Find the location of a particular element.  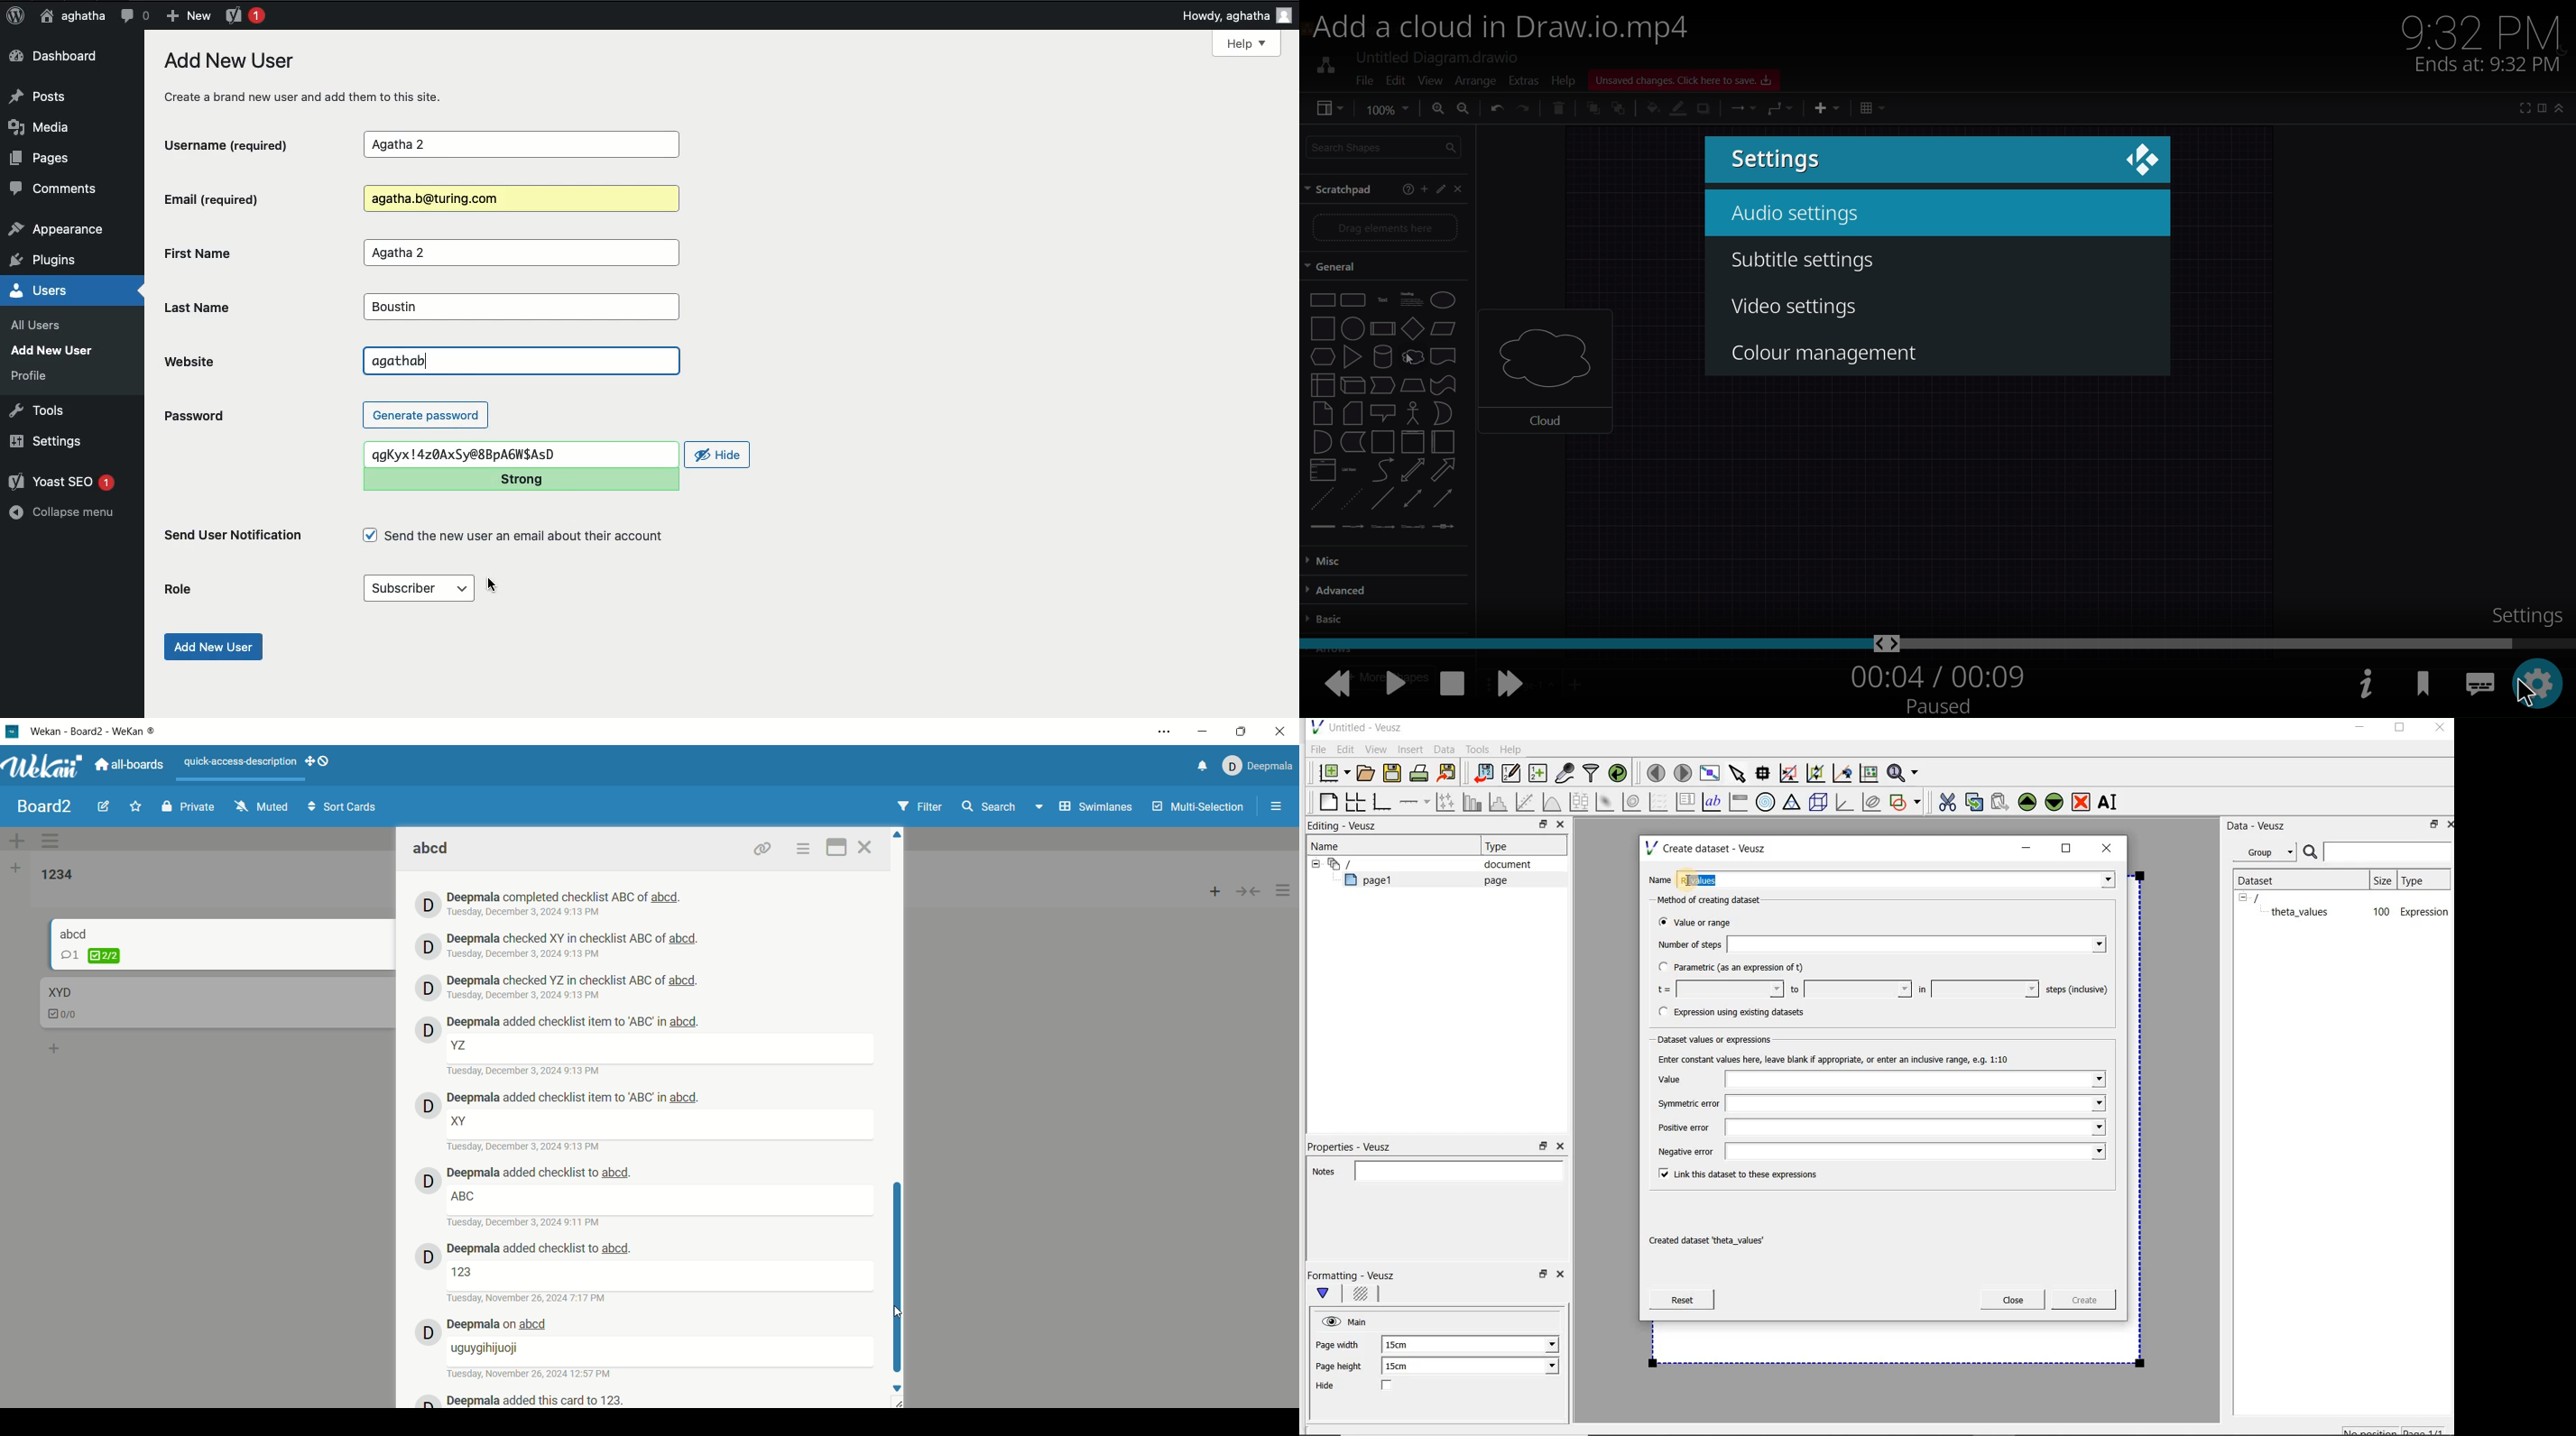

save the document is located at coordinates (1396, 774).